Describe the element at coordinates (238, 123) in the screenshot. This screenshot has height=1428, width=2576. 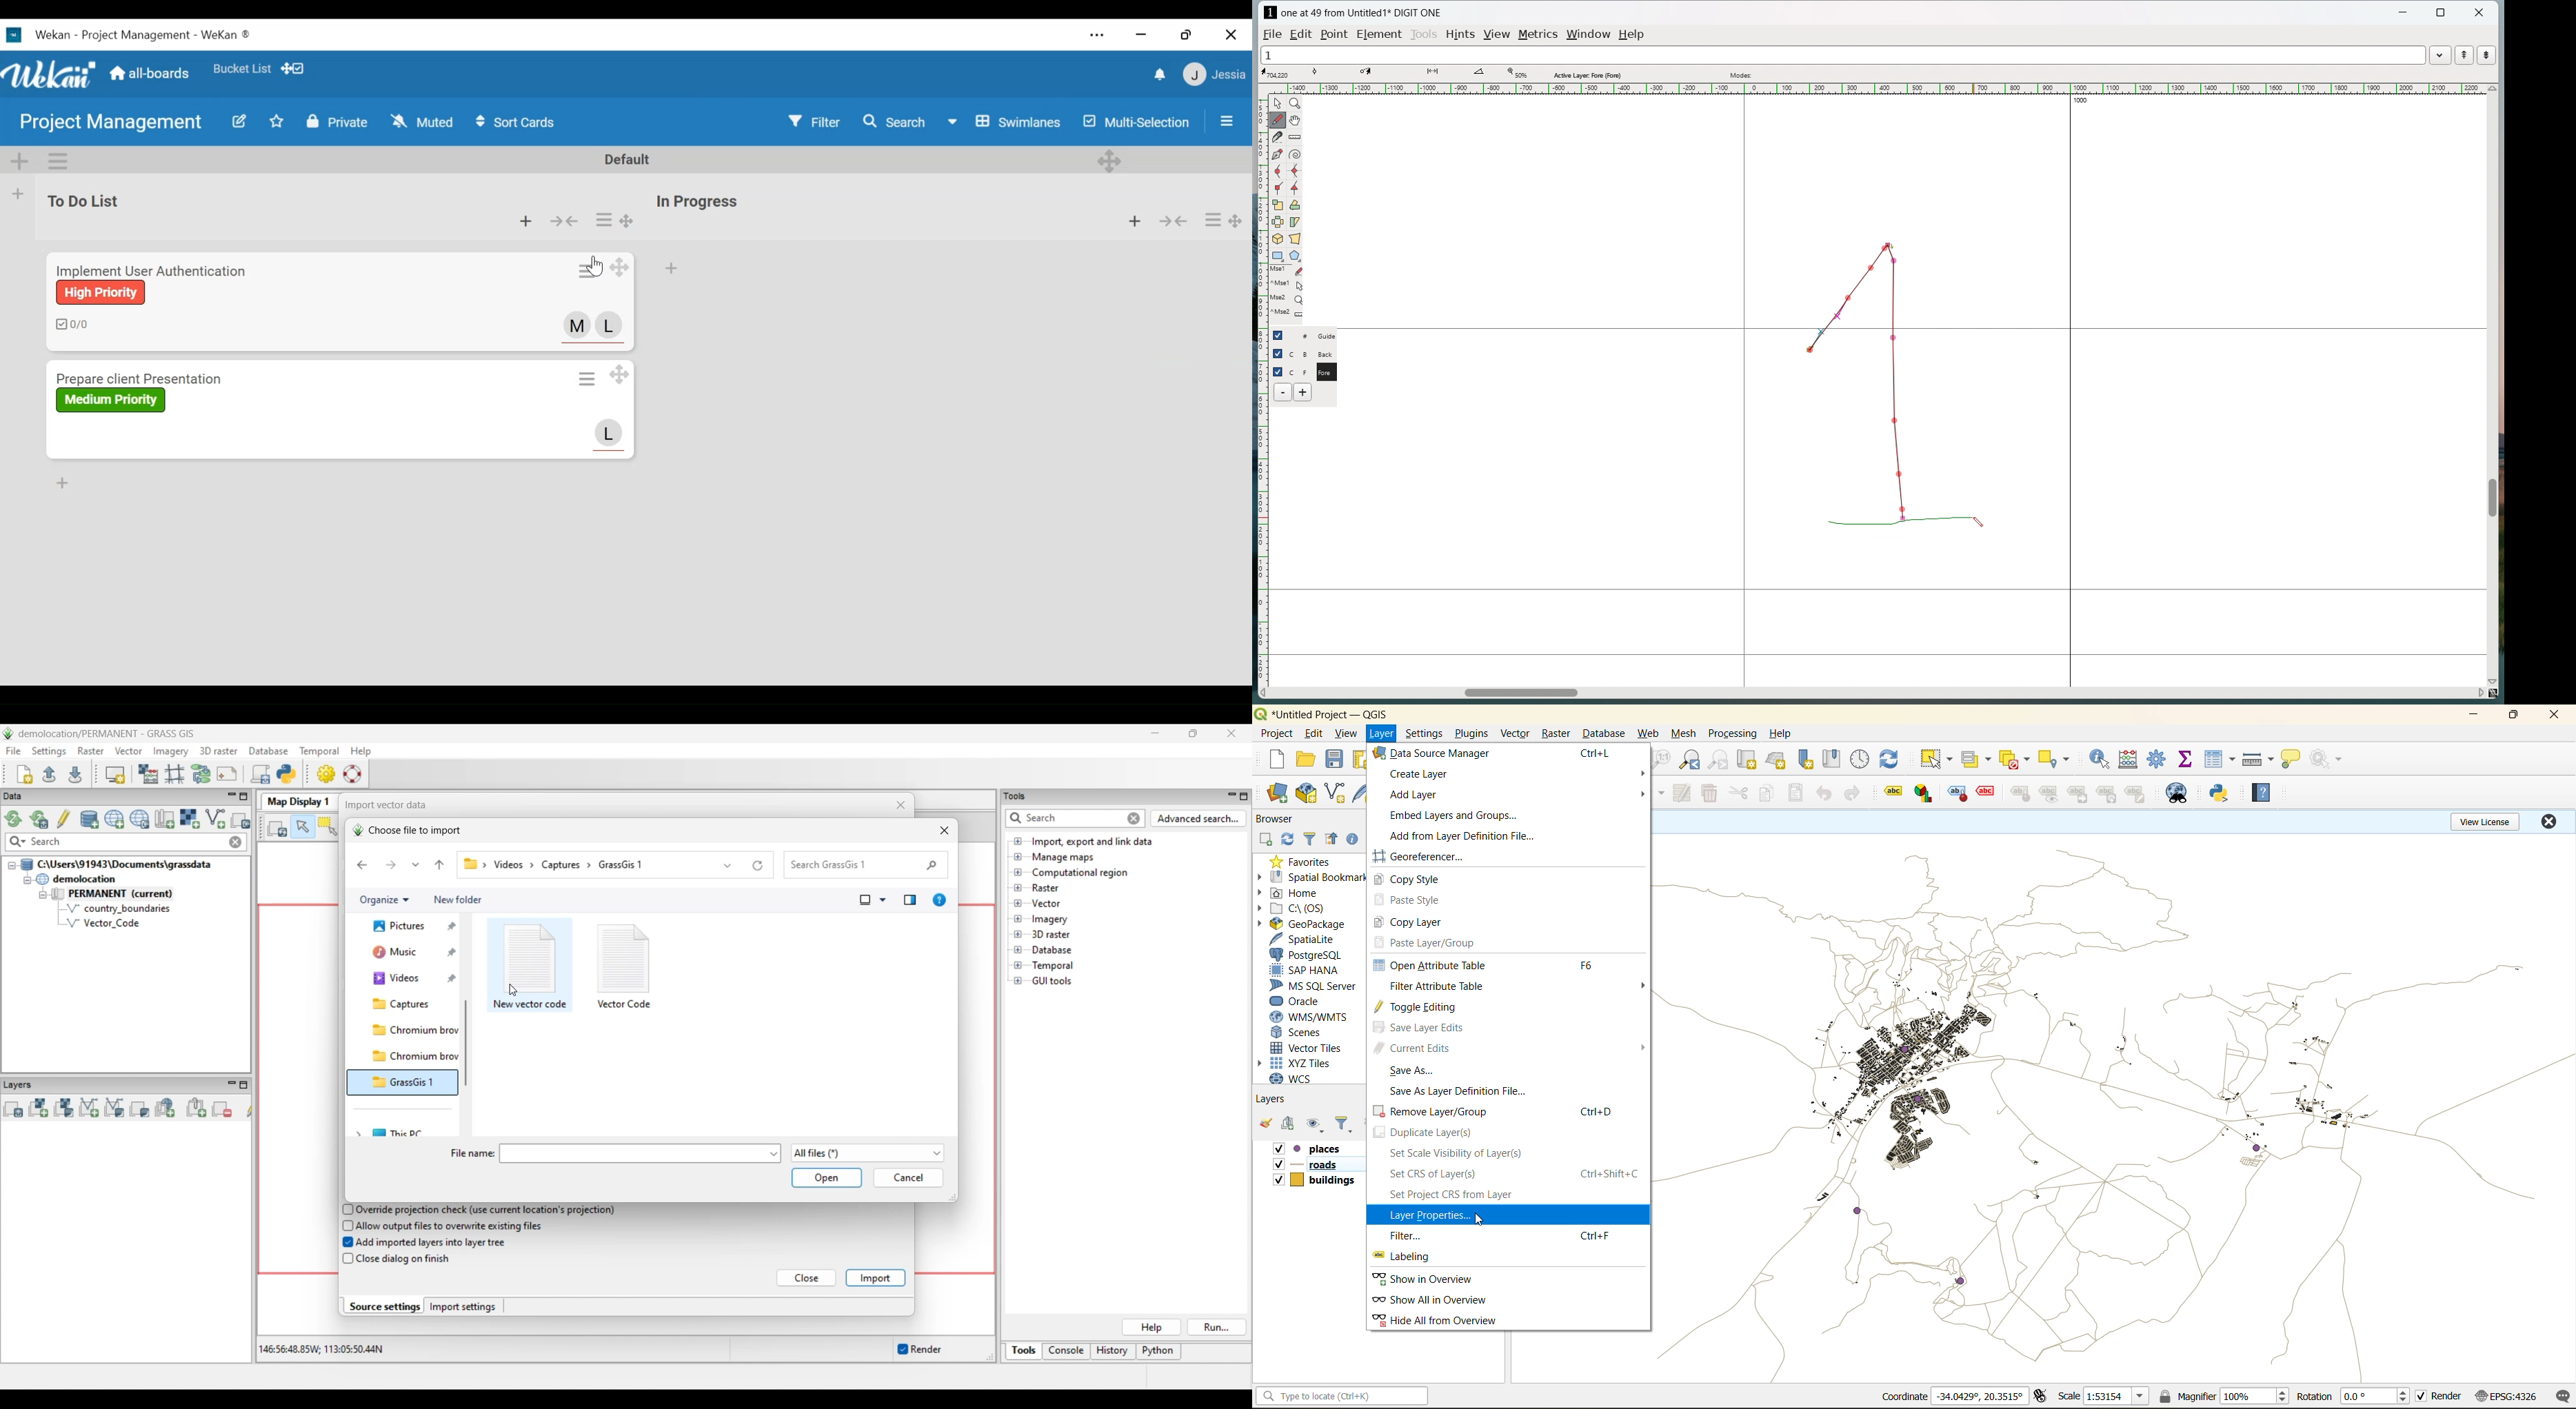
I see `Edit` at that location.